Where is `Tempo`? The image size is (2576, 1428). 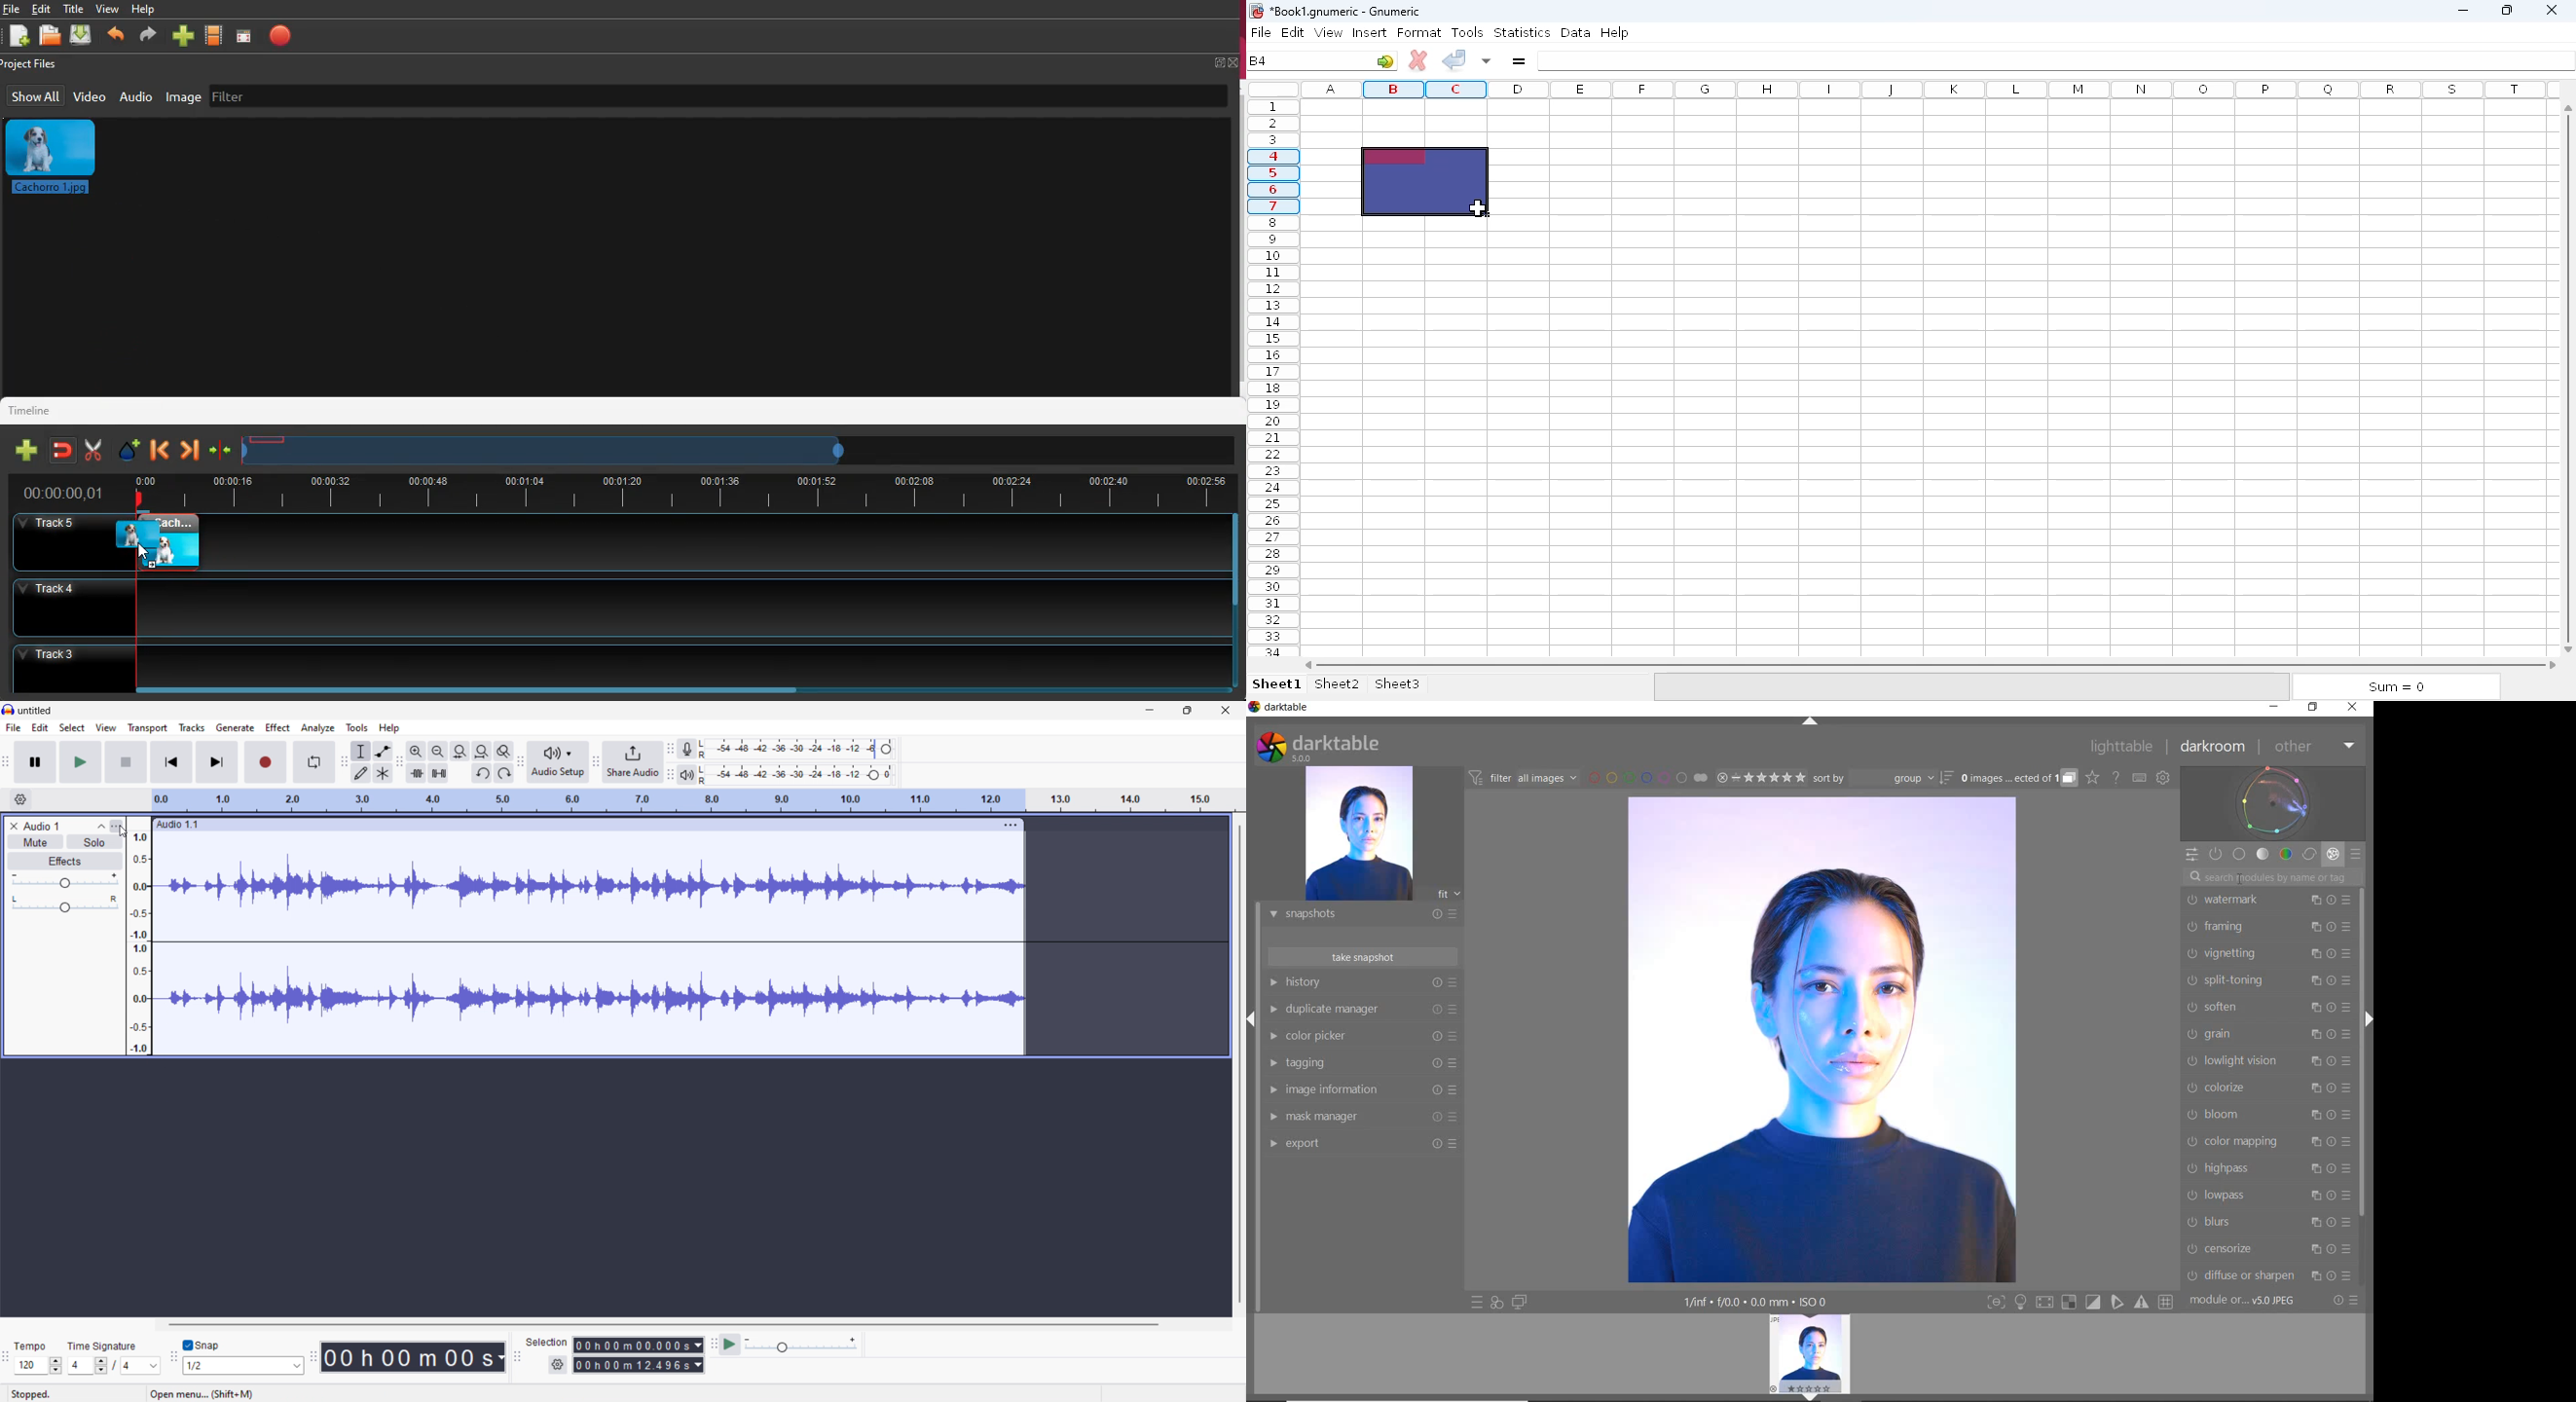
Tempo is located at coordinates (28, 1346).